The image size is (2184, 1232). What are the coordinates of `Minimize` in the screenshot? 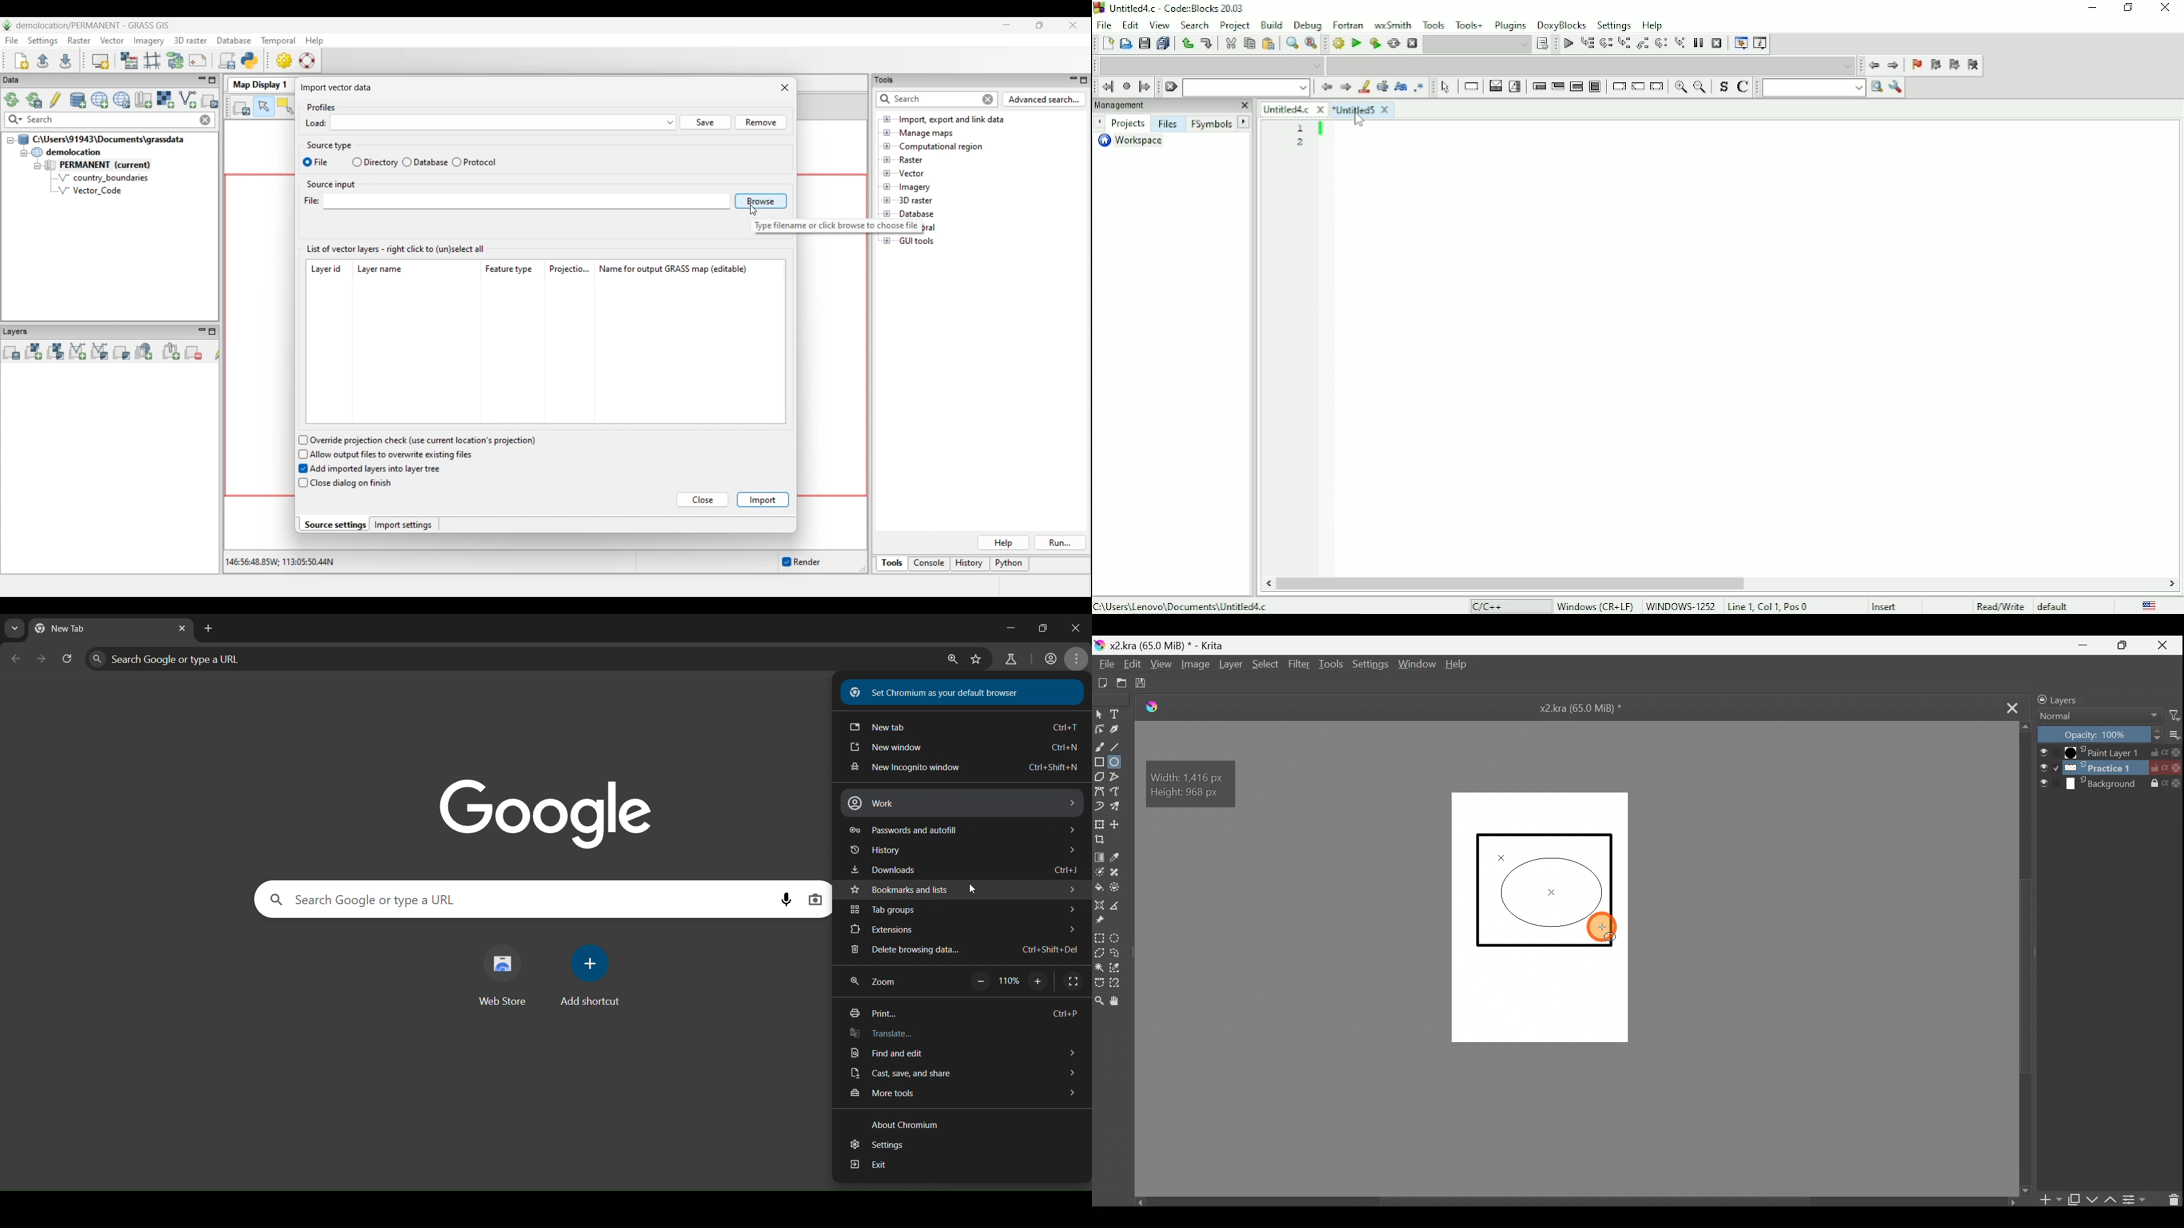 It's located at (2091, 645).